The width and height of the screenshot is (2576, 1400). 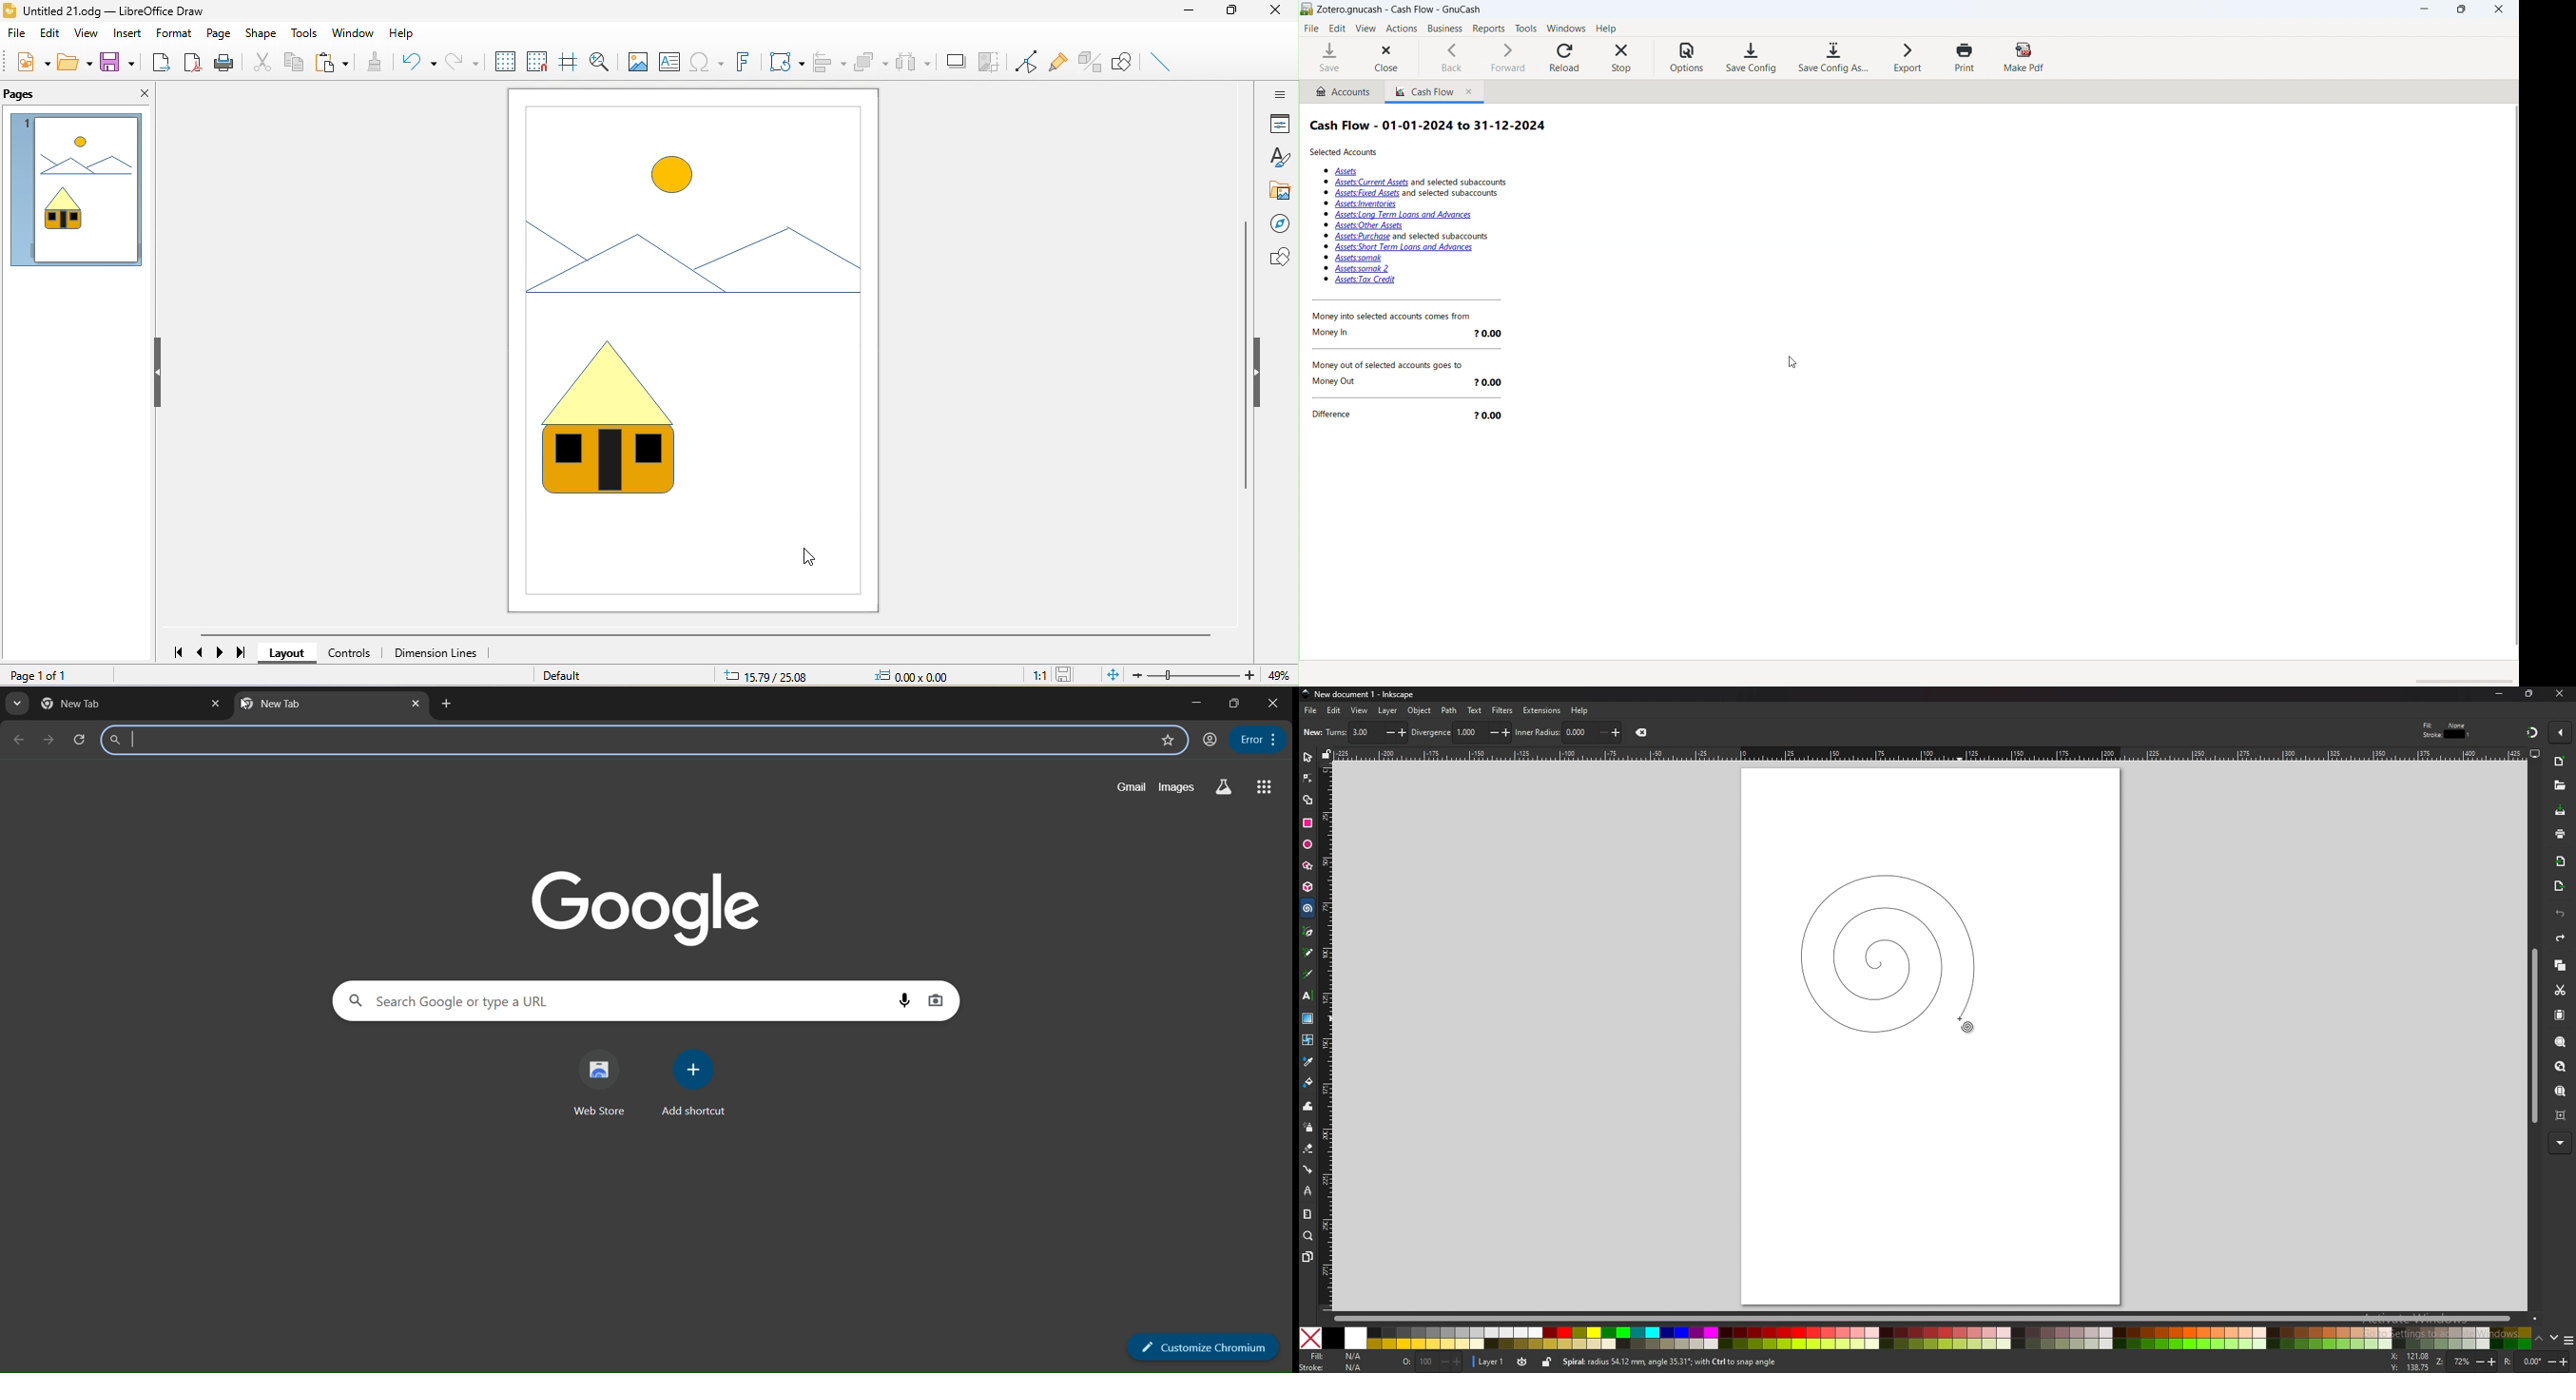 I want to click on snap to grid, so click(x=539, y=61).